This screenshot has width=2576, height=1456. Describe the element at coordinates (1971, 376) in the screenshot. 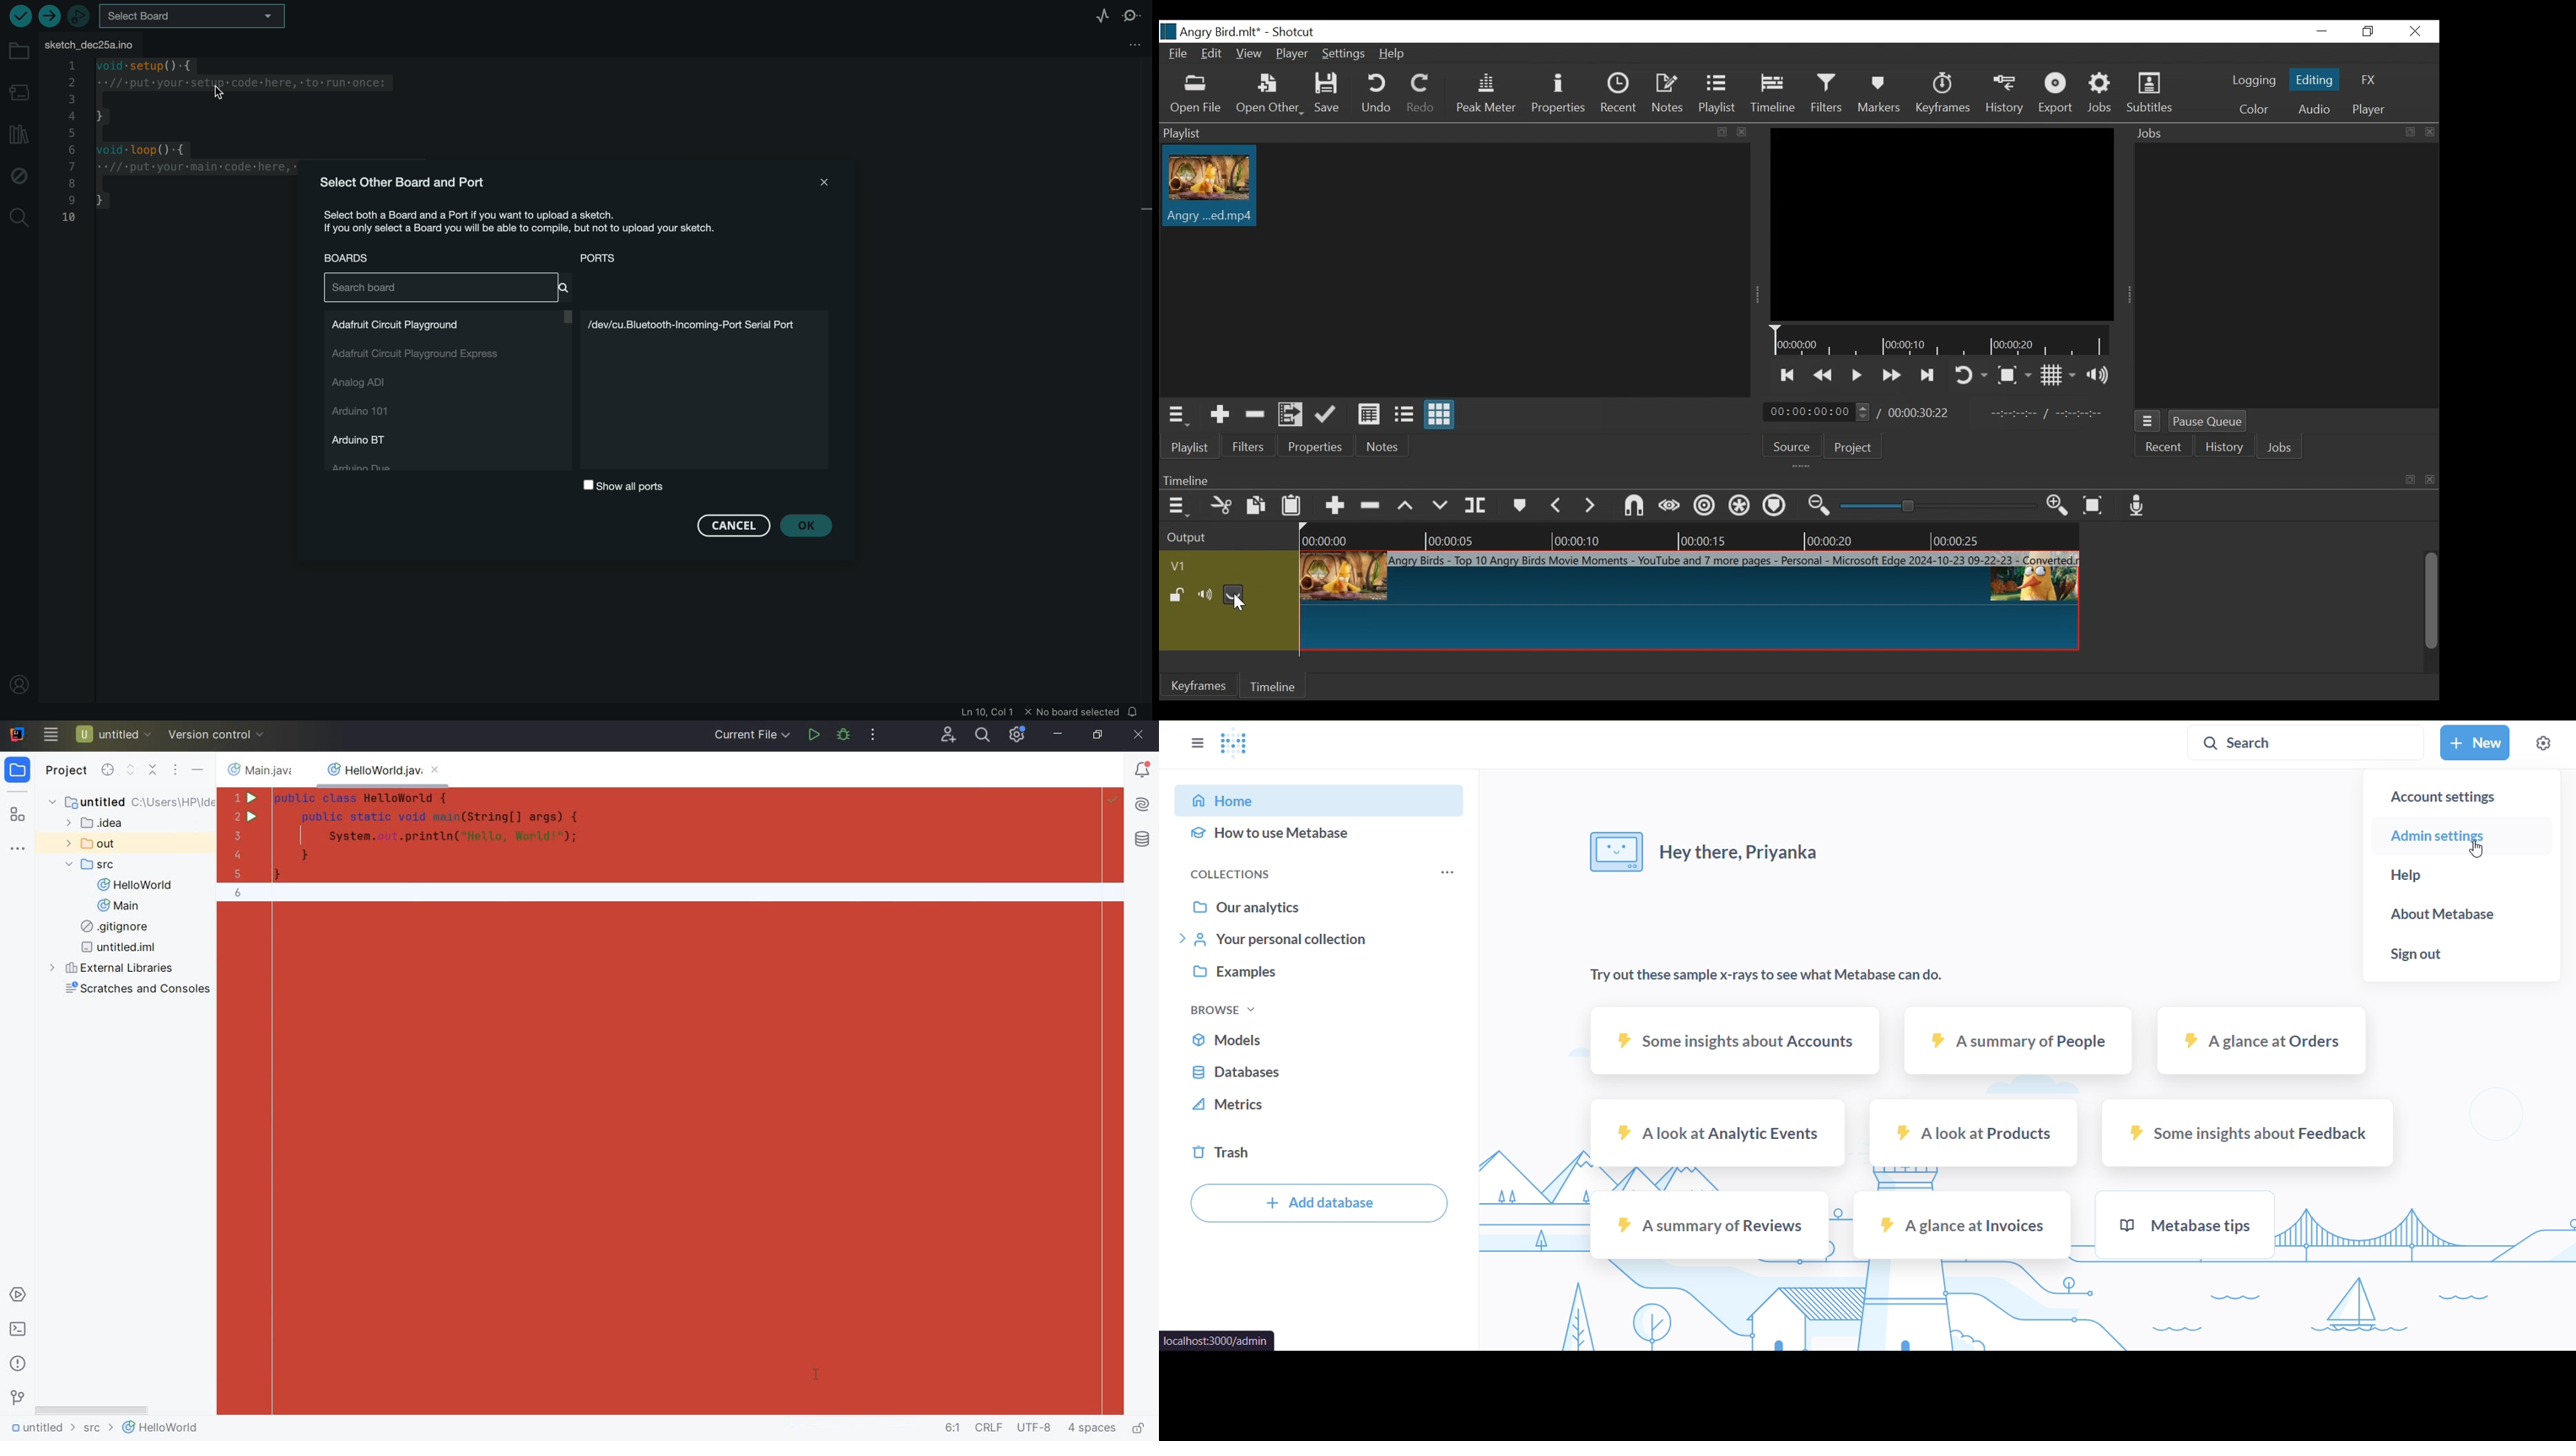

I see `Toggle player looping` at that location.